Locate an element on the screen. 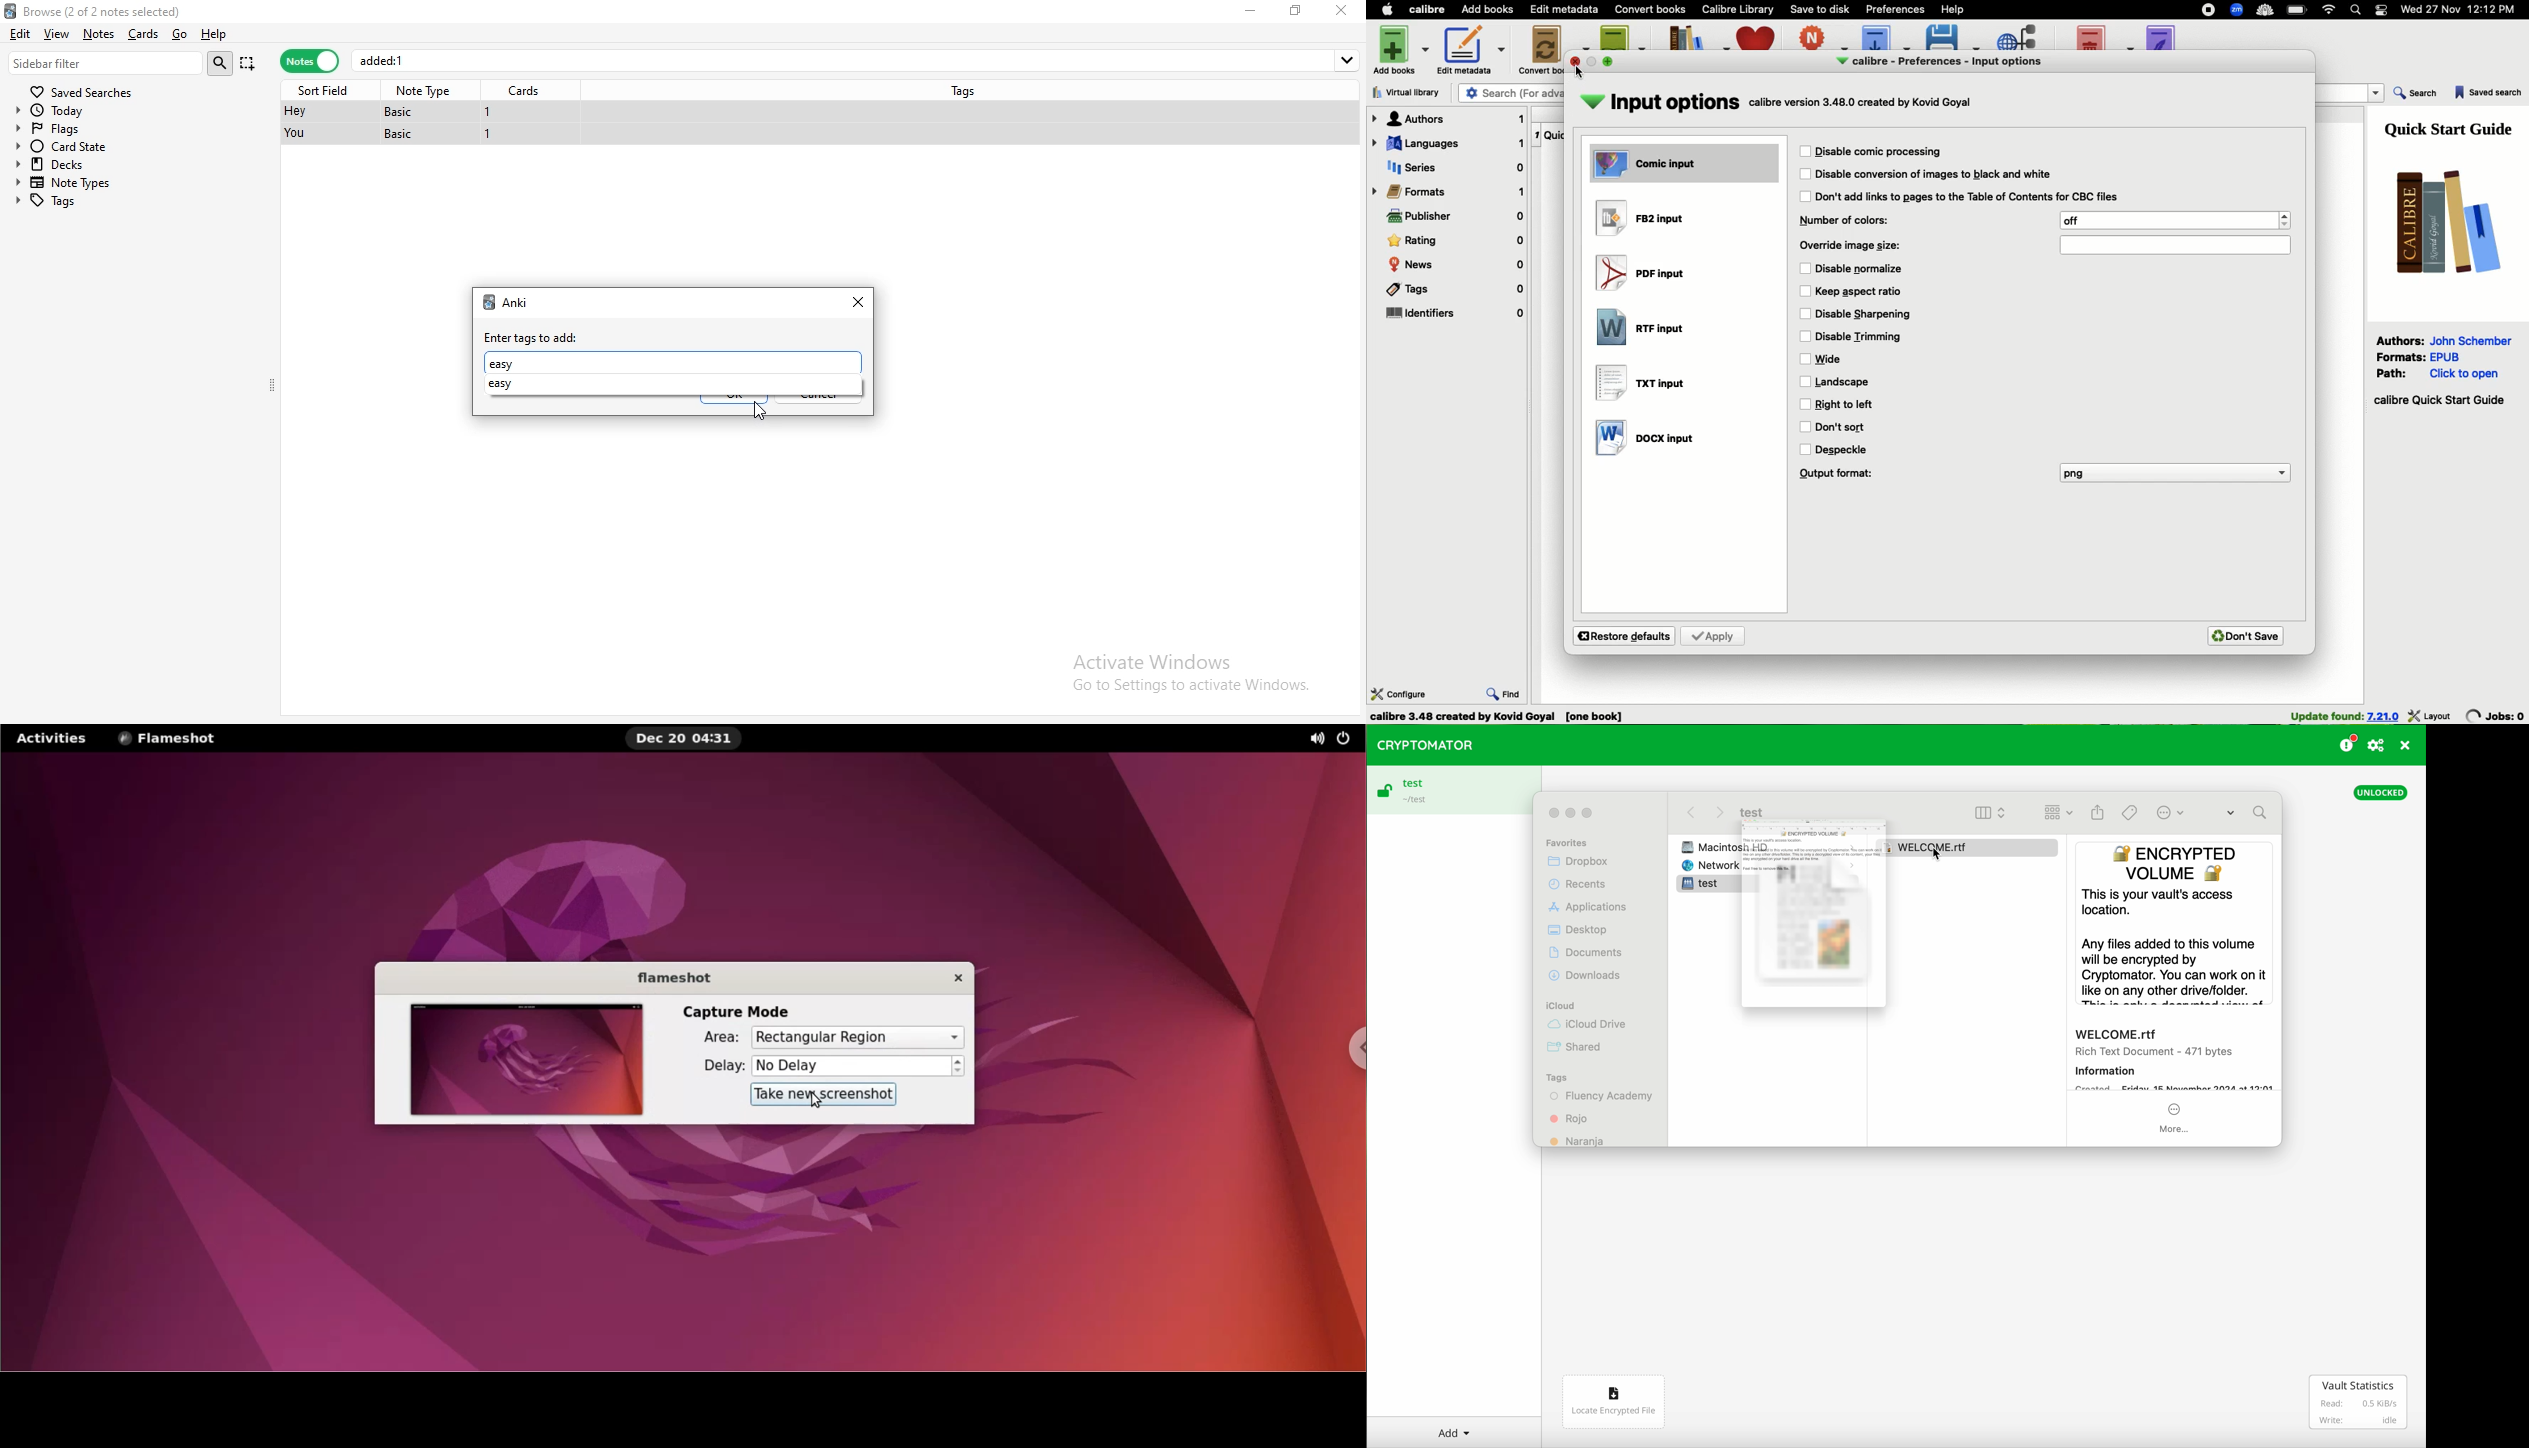 The image size is (2548, 1456). Dec 20 04:31 is located at coordinates (689, 739).